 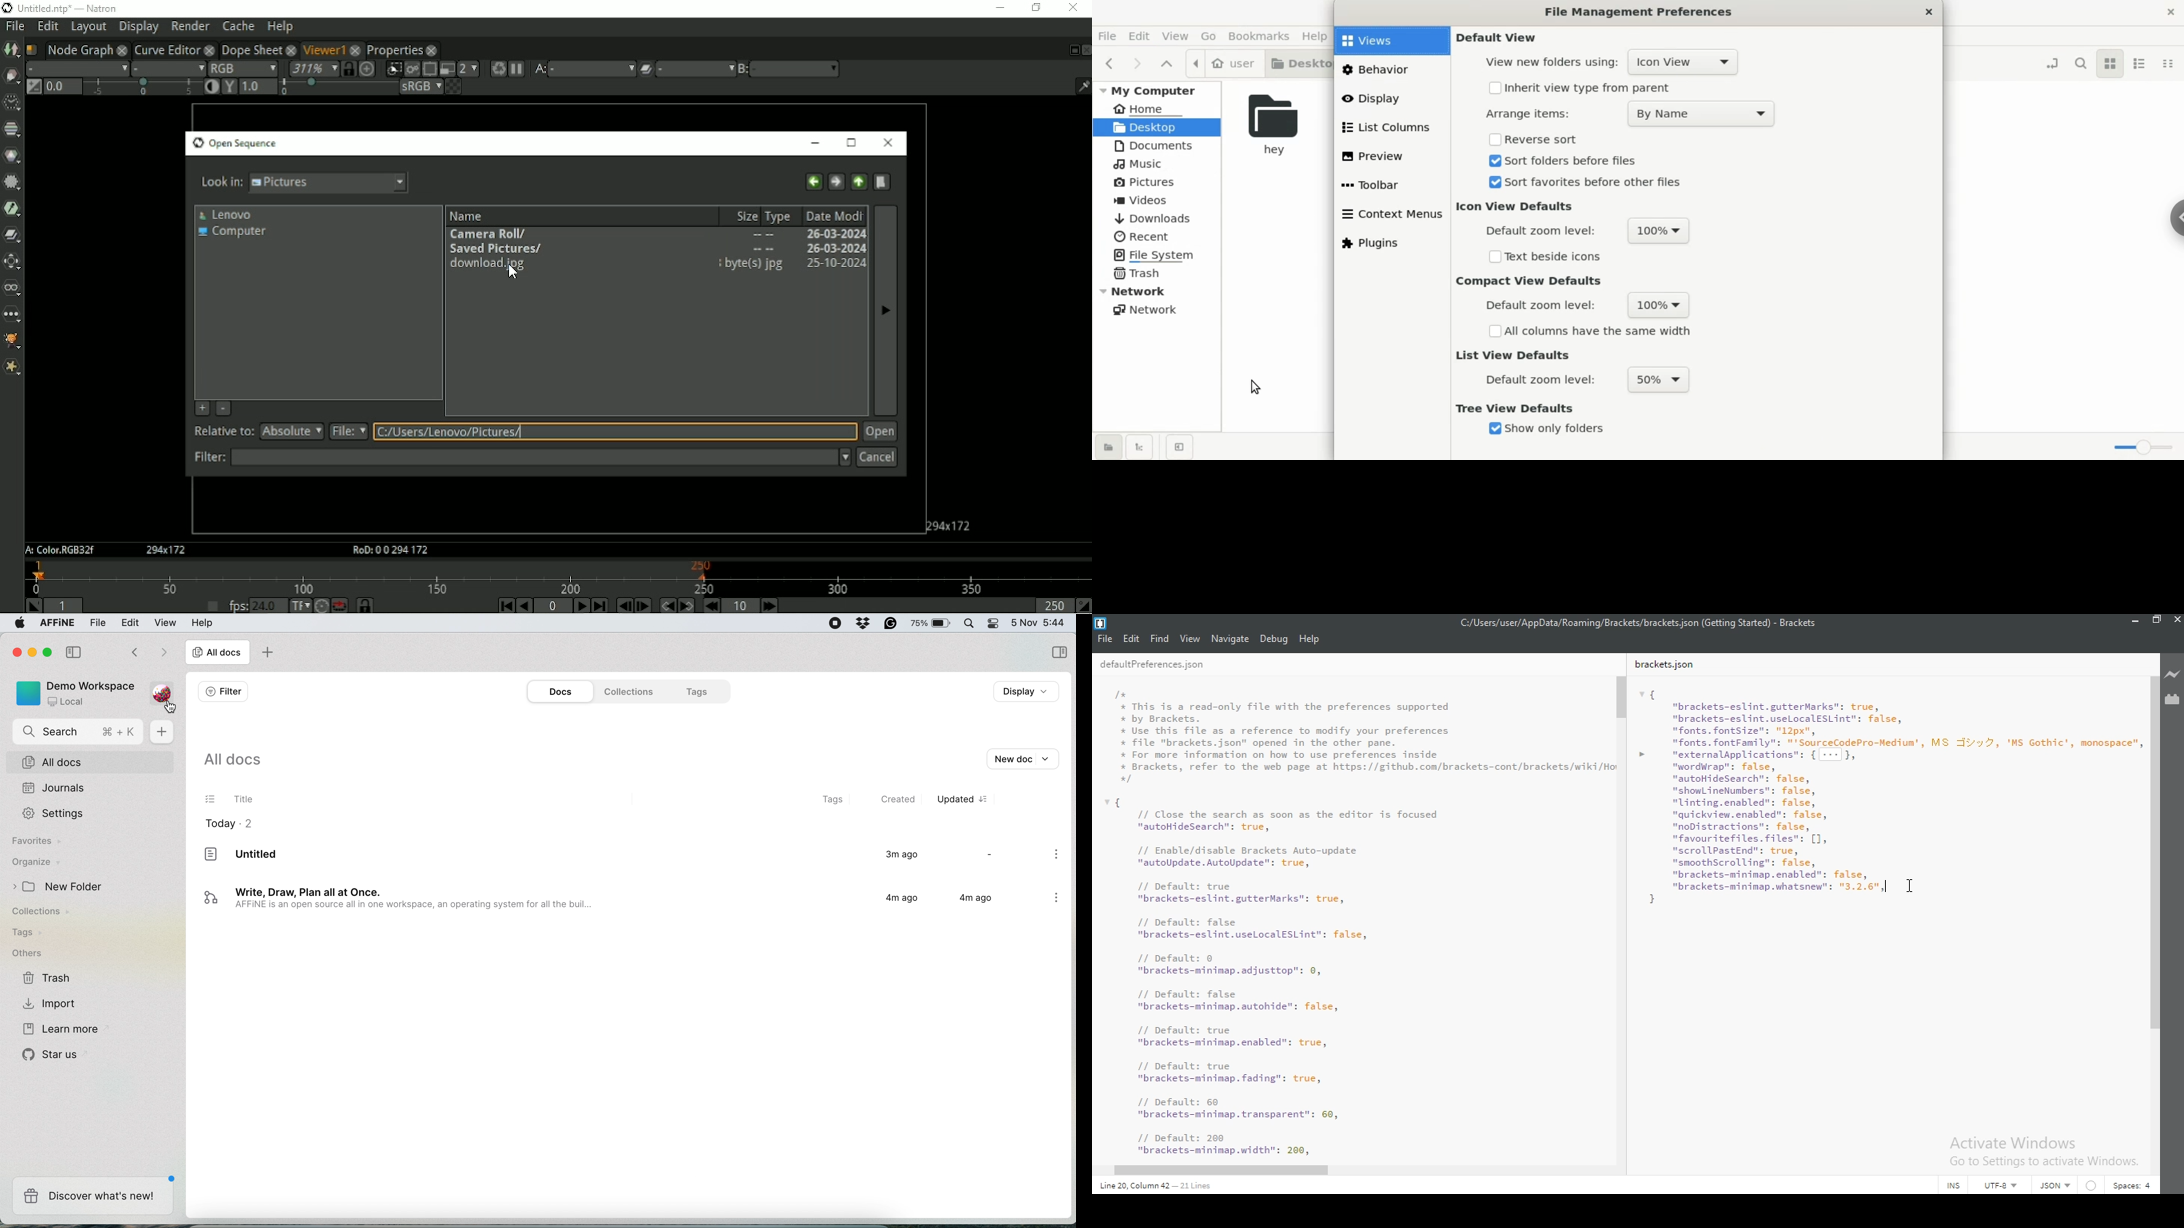 What do you see at coordinates (580, 605) in the screenshot?
I see `Play forward` at bounding box center [580, 605].